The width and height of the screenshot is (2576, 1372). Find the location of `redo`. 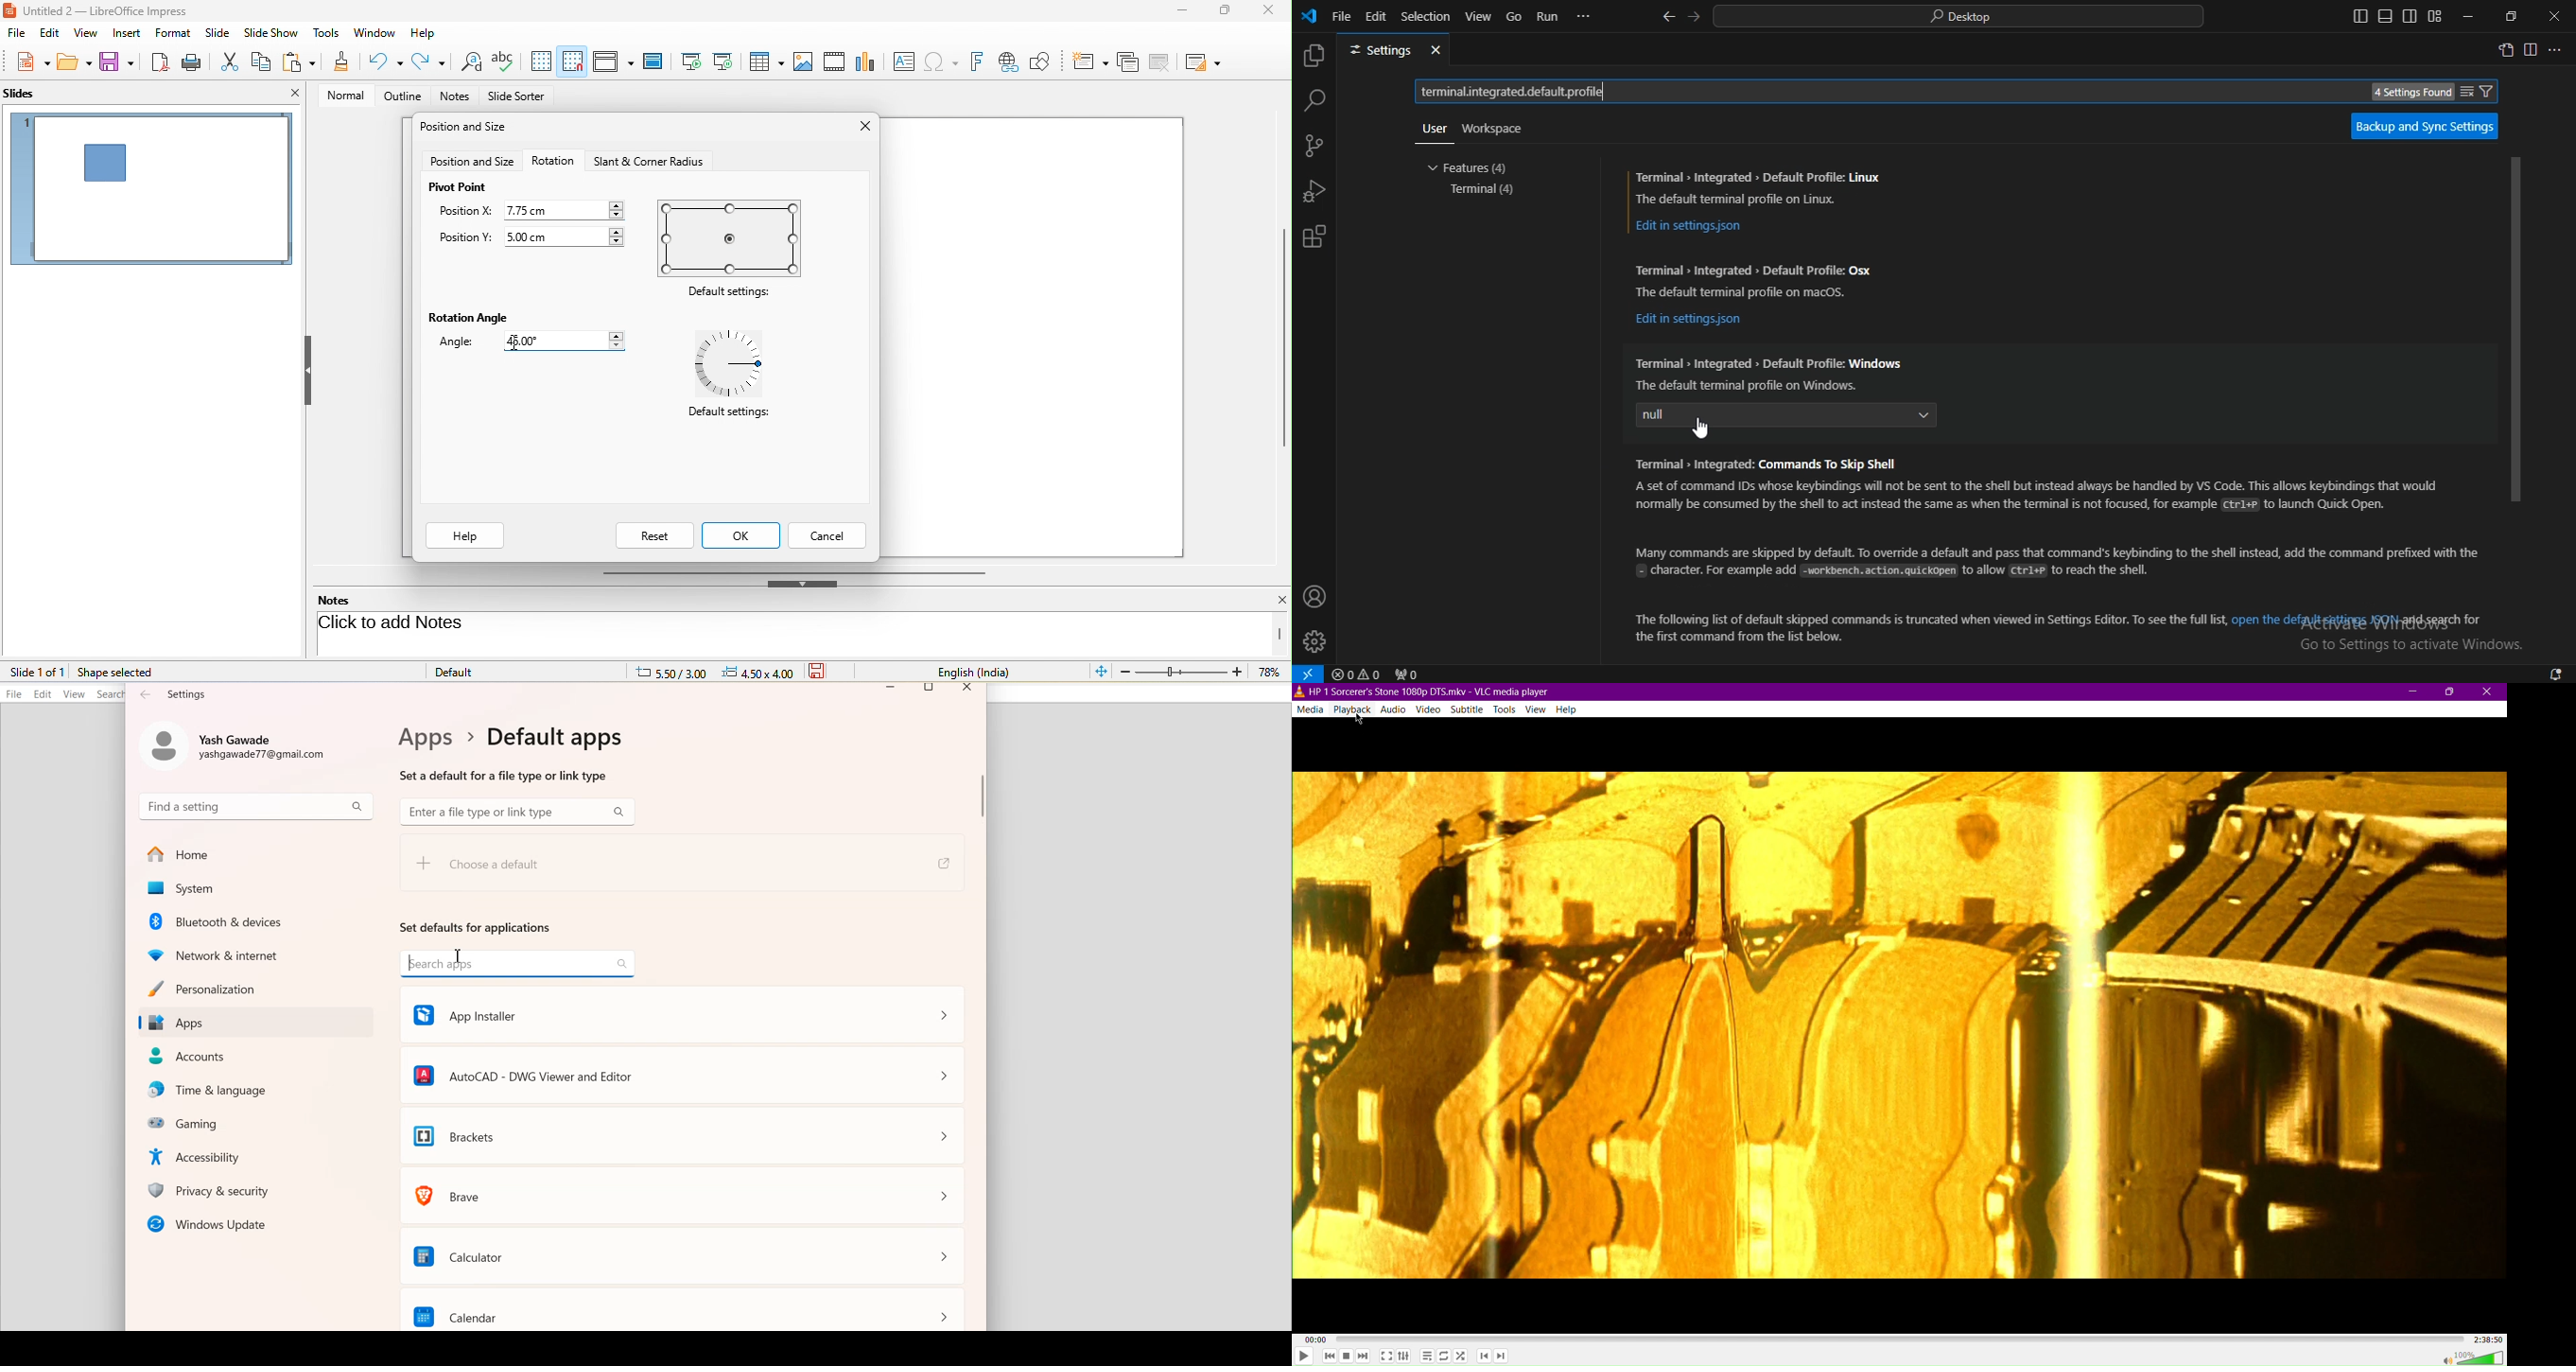

redo is located at coordinates (428, 62).